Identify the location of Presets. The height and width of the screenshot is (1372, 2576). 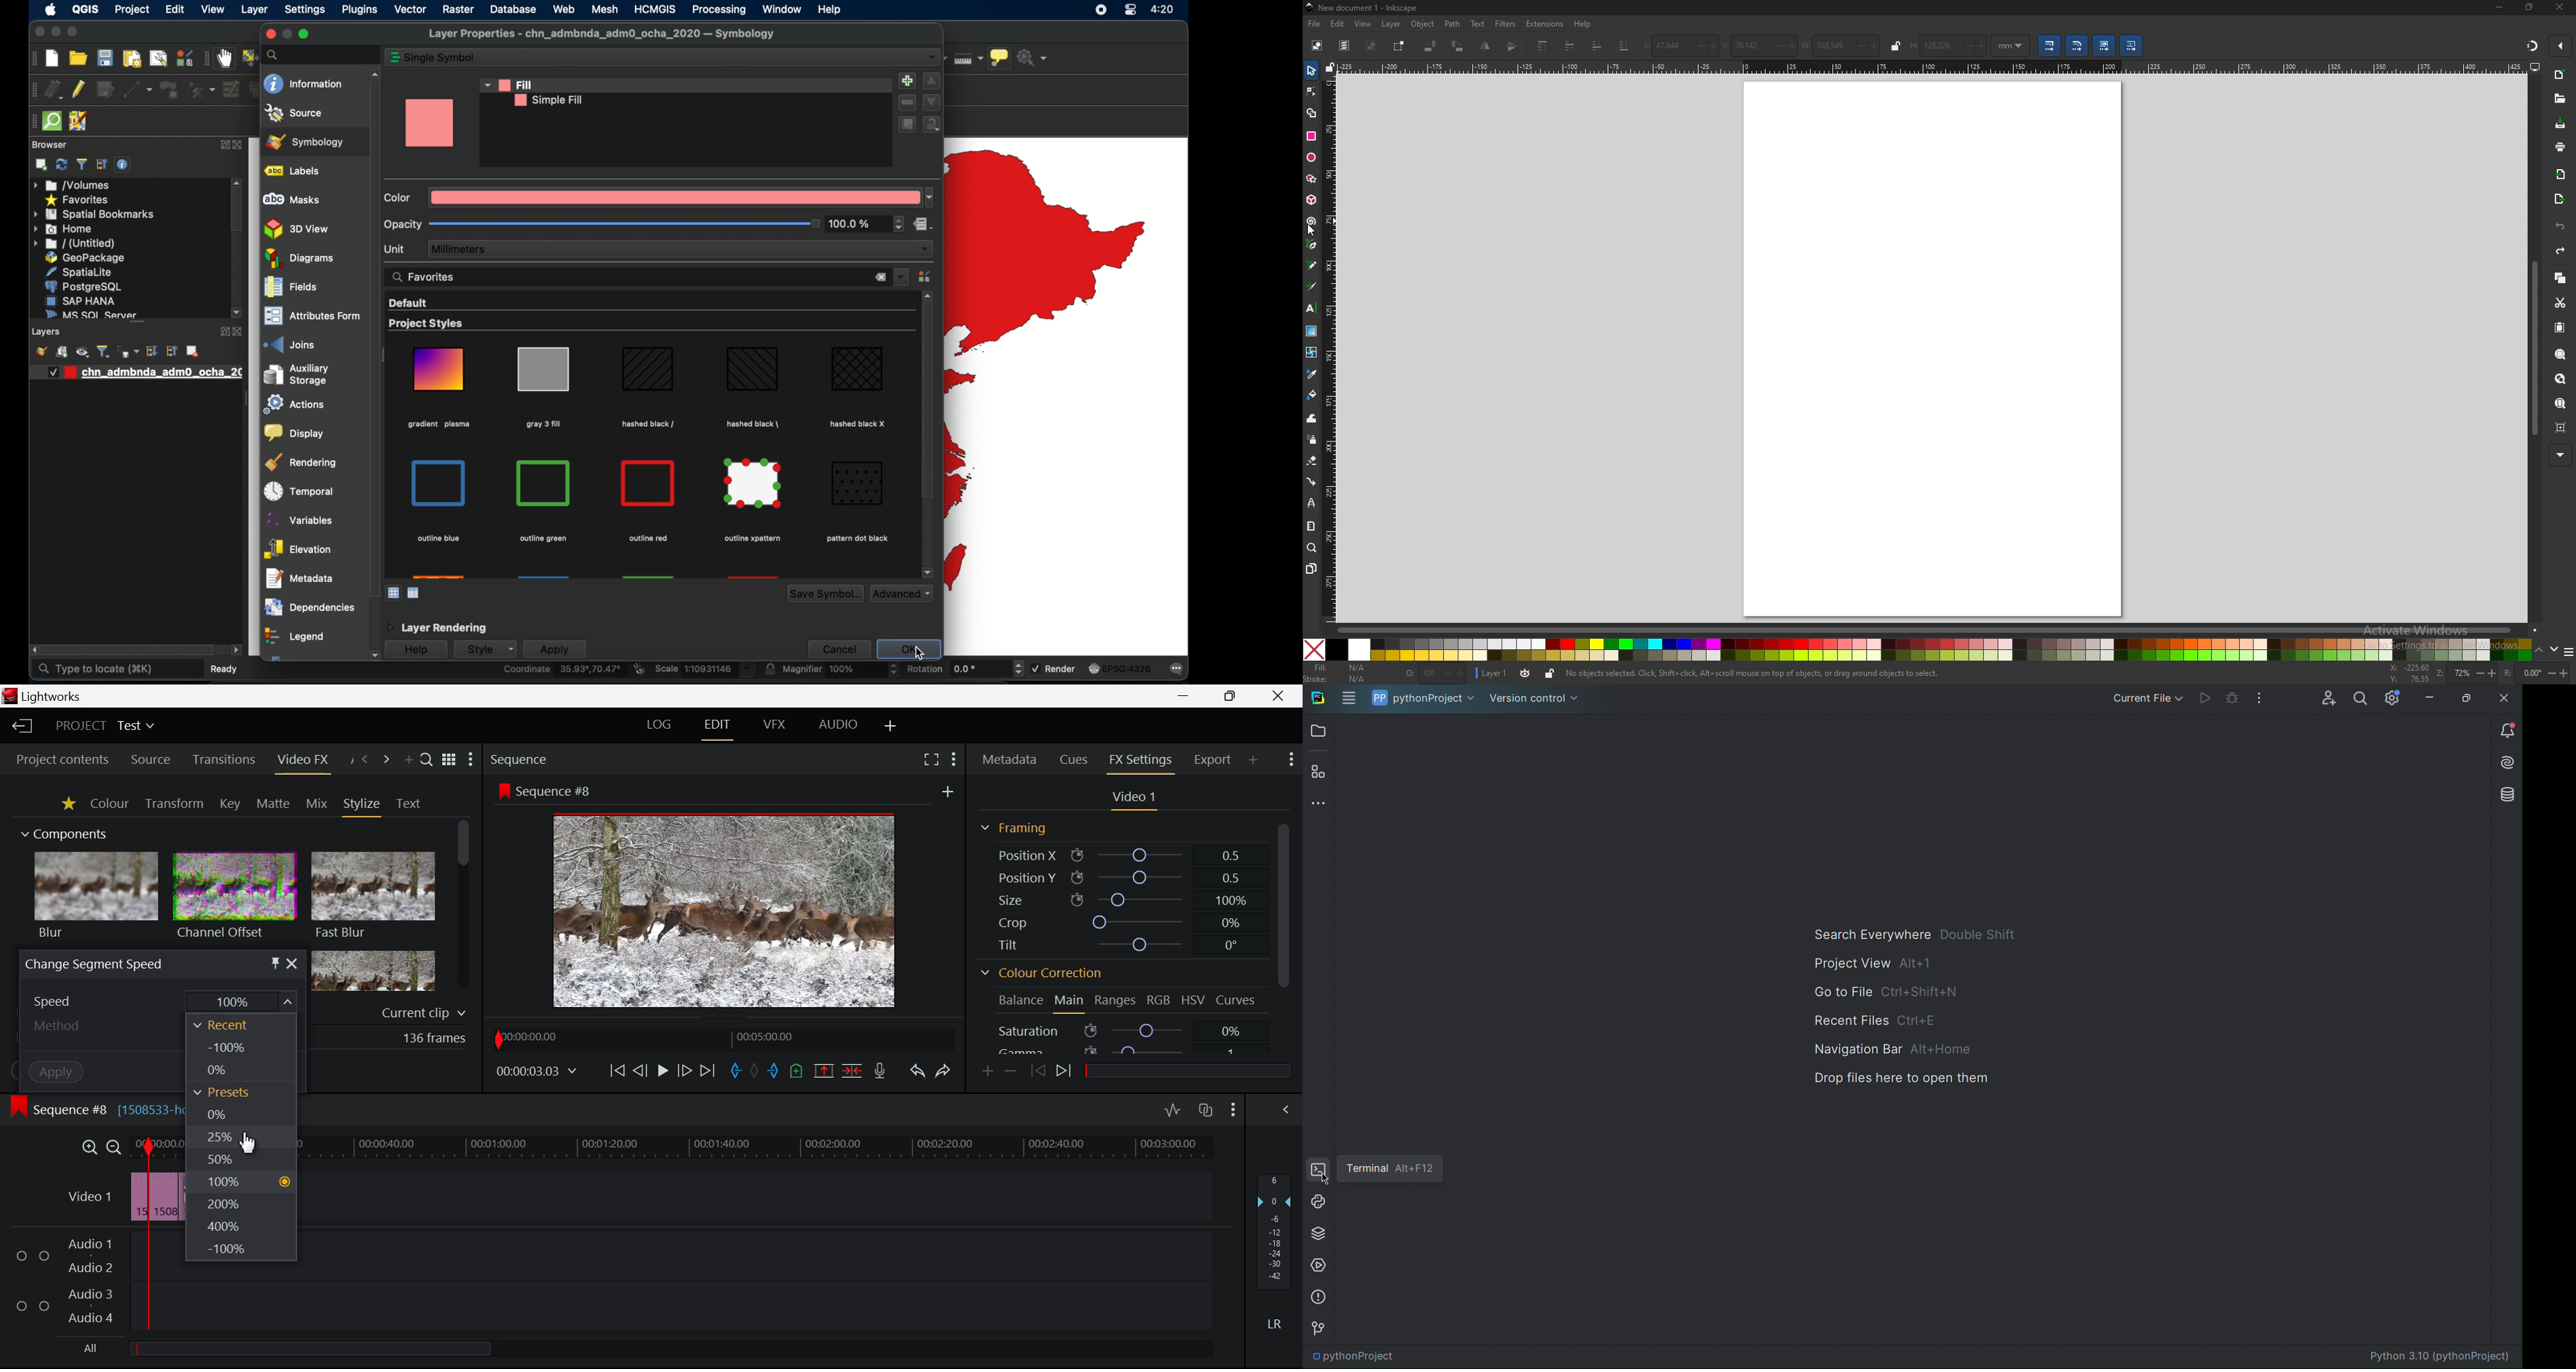
(240, 1096).